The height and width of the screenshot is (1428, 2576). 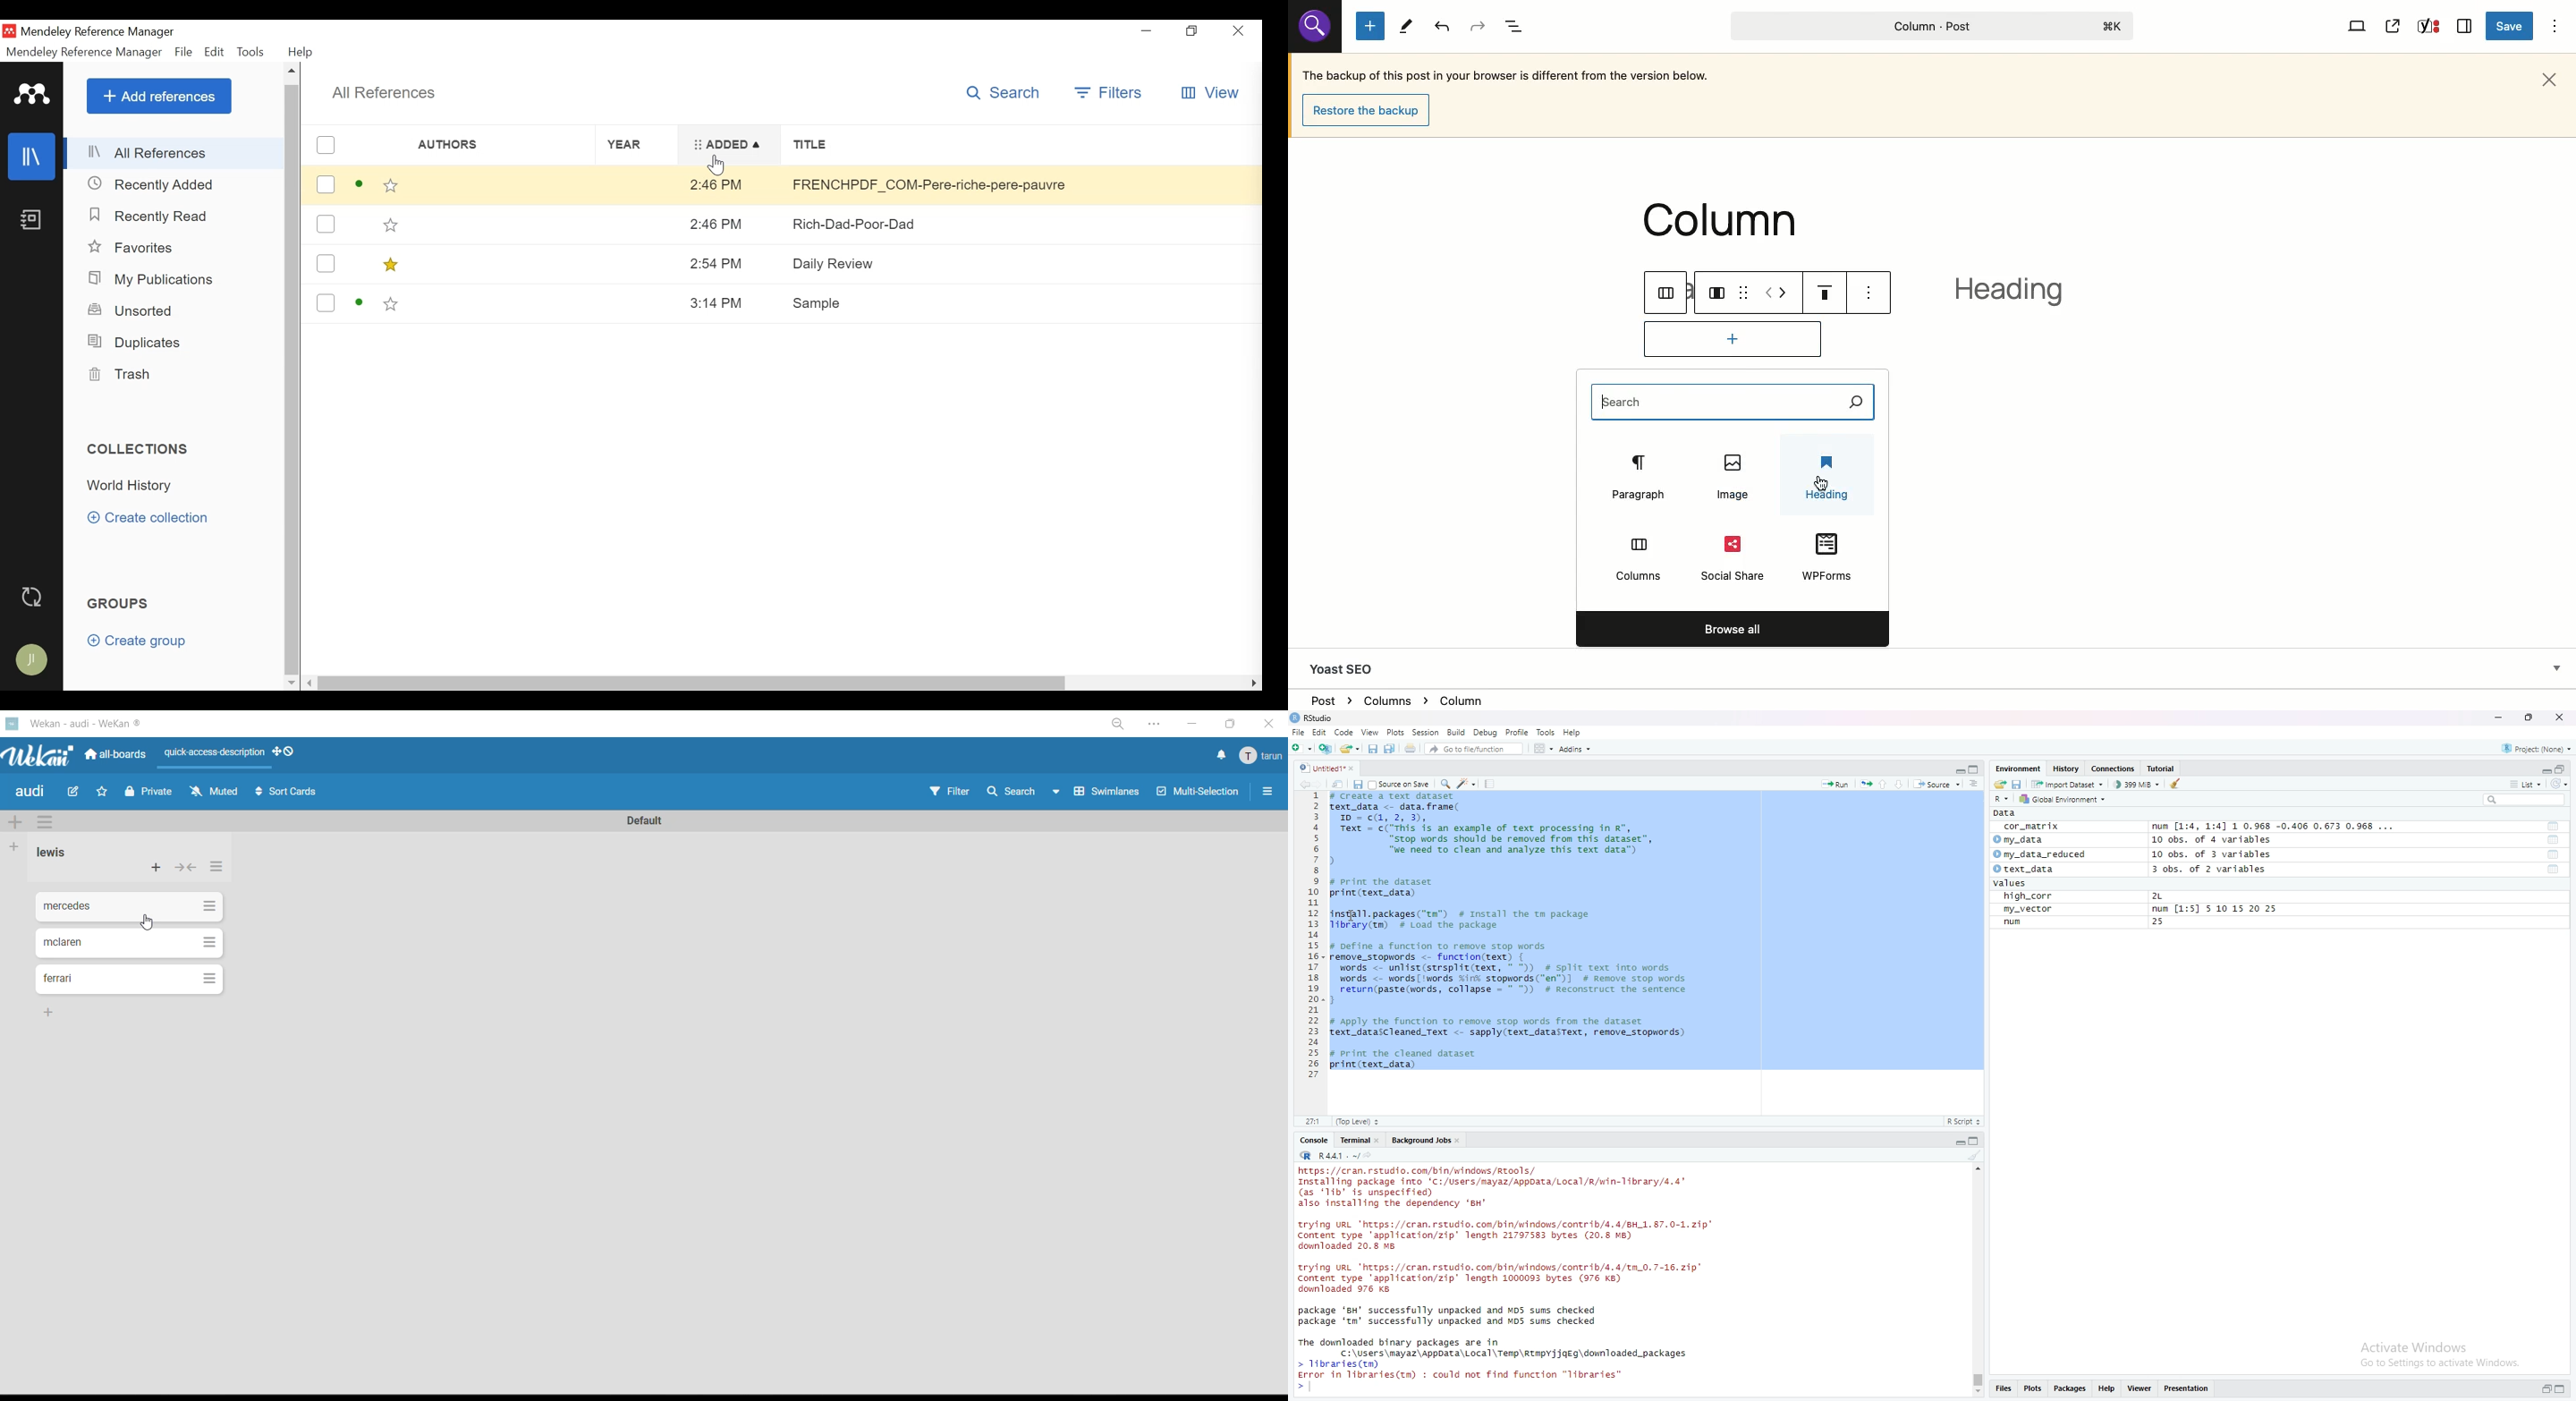 I want to click on compile report, so click(x=1491, y=783).